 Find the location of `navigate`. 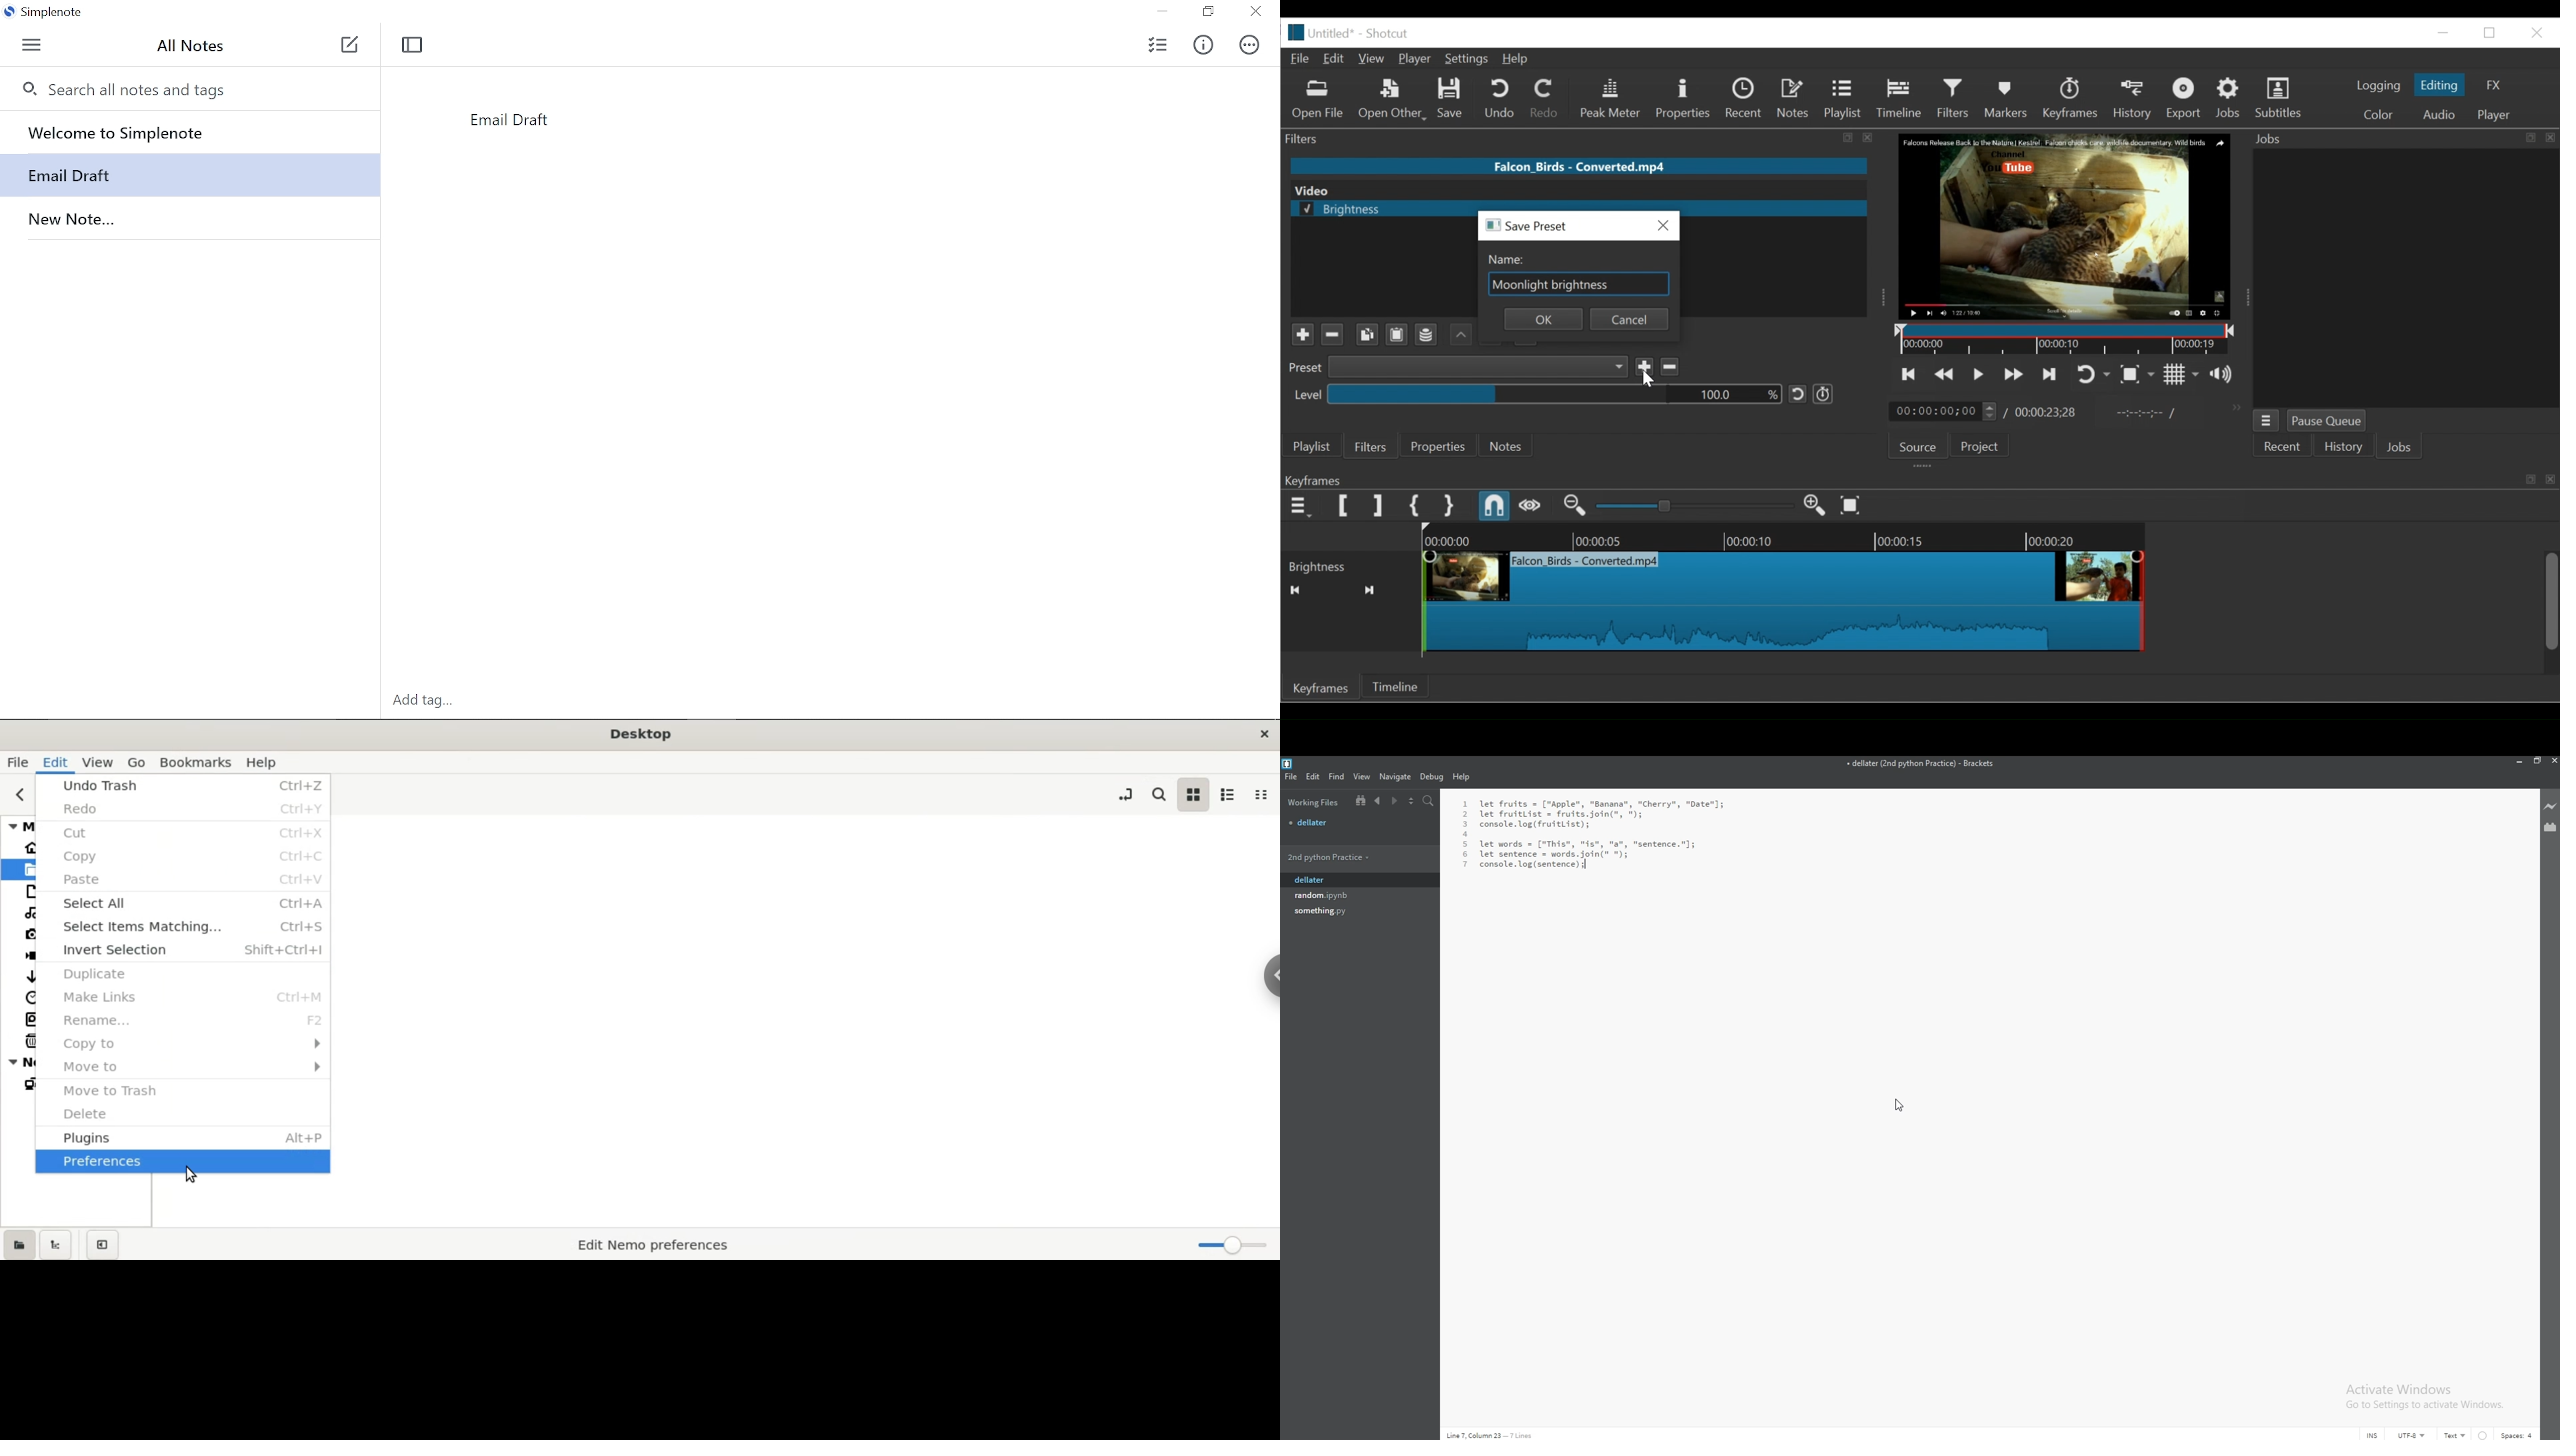

navigate is located at coordinates (1396, 776).